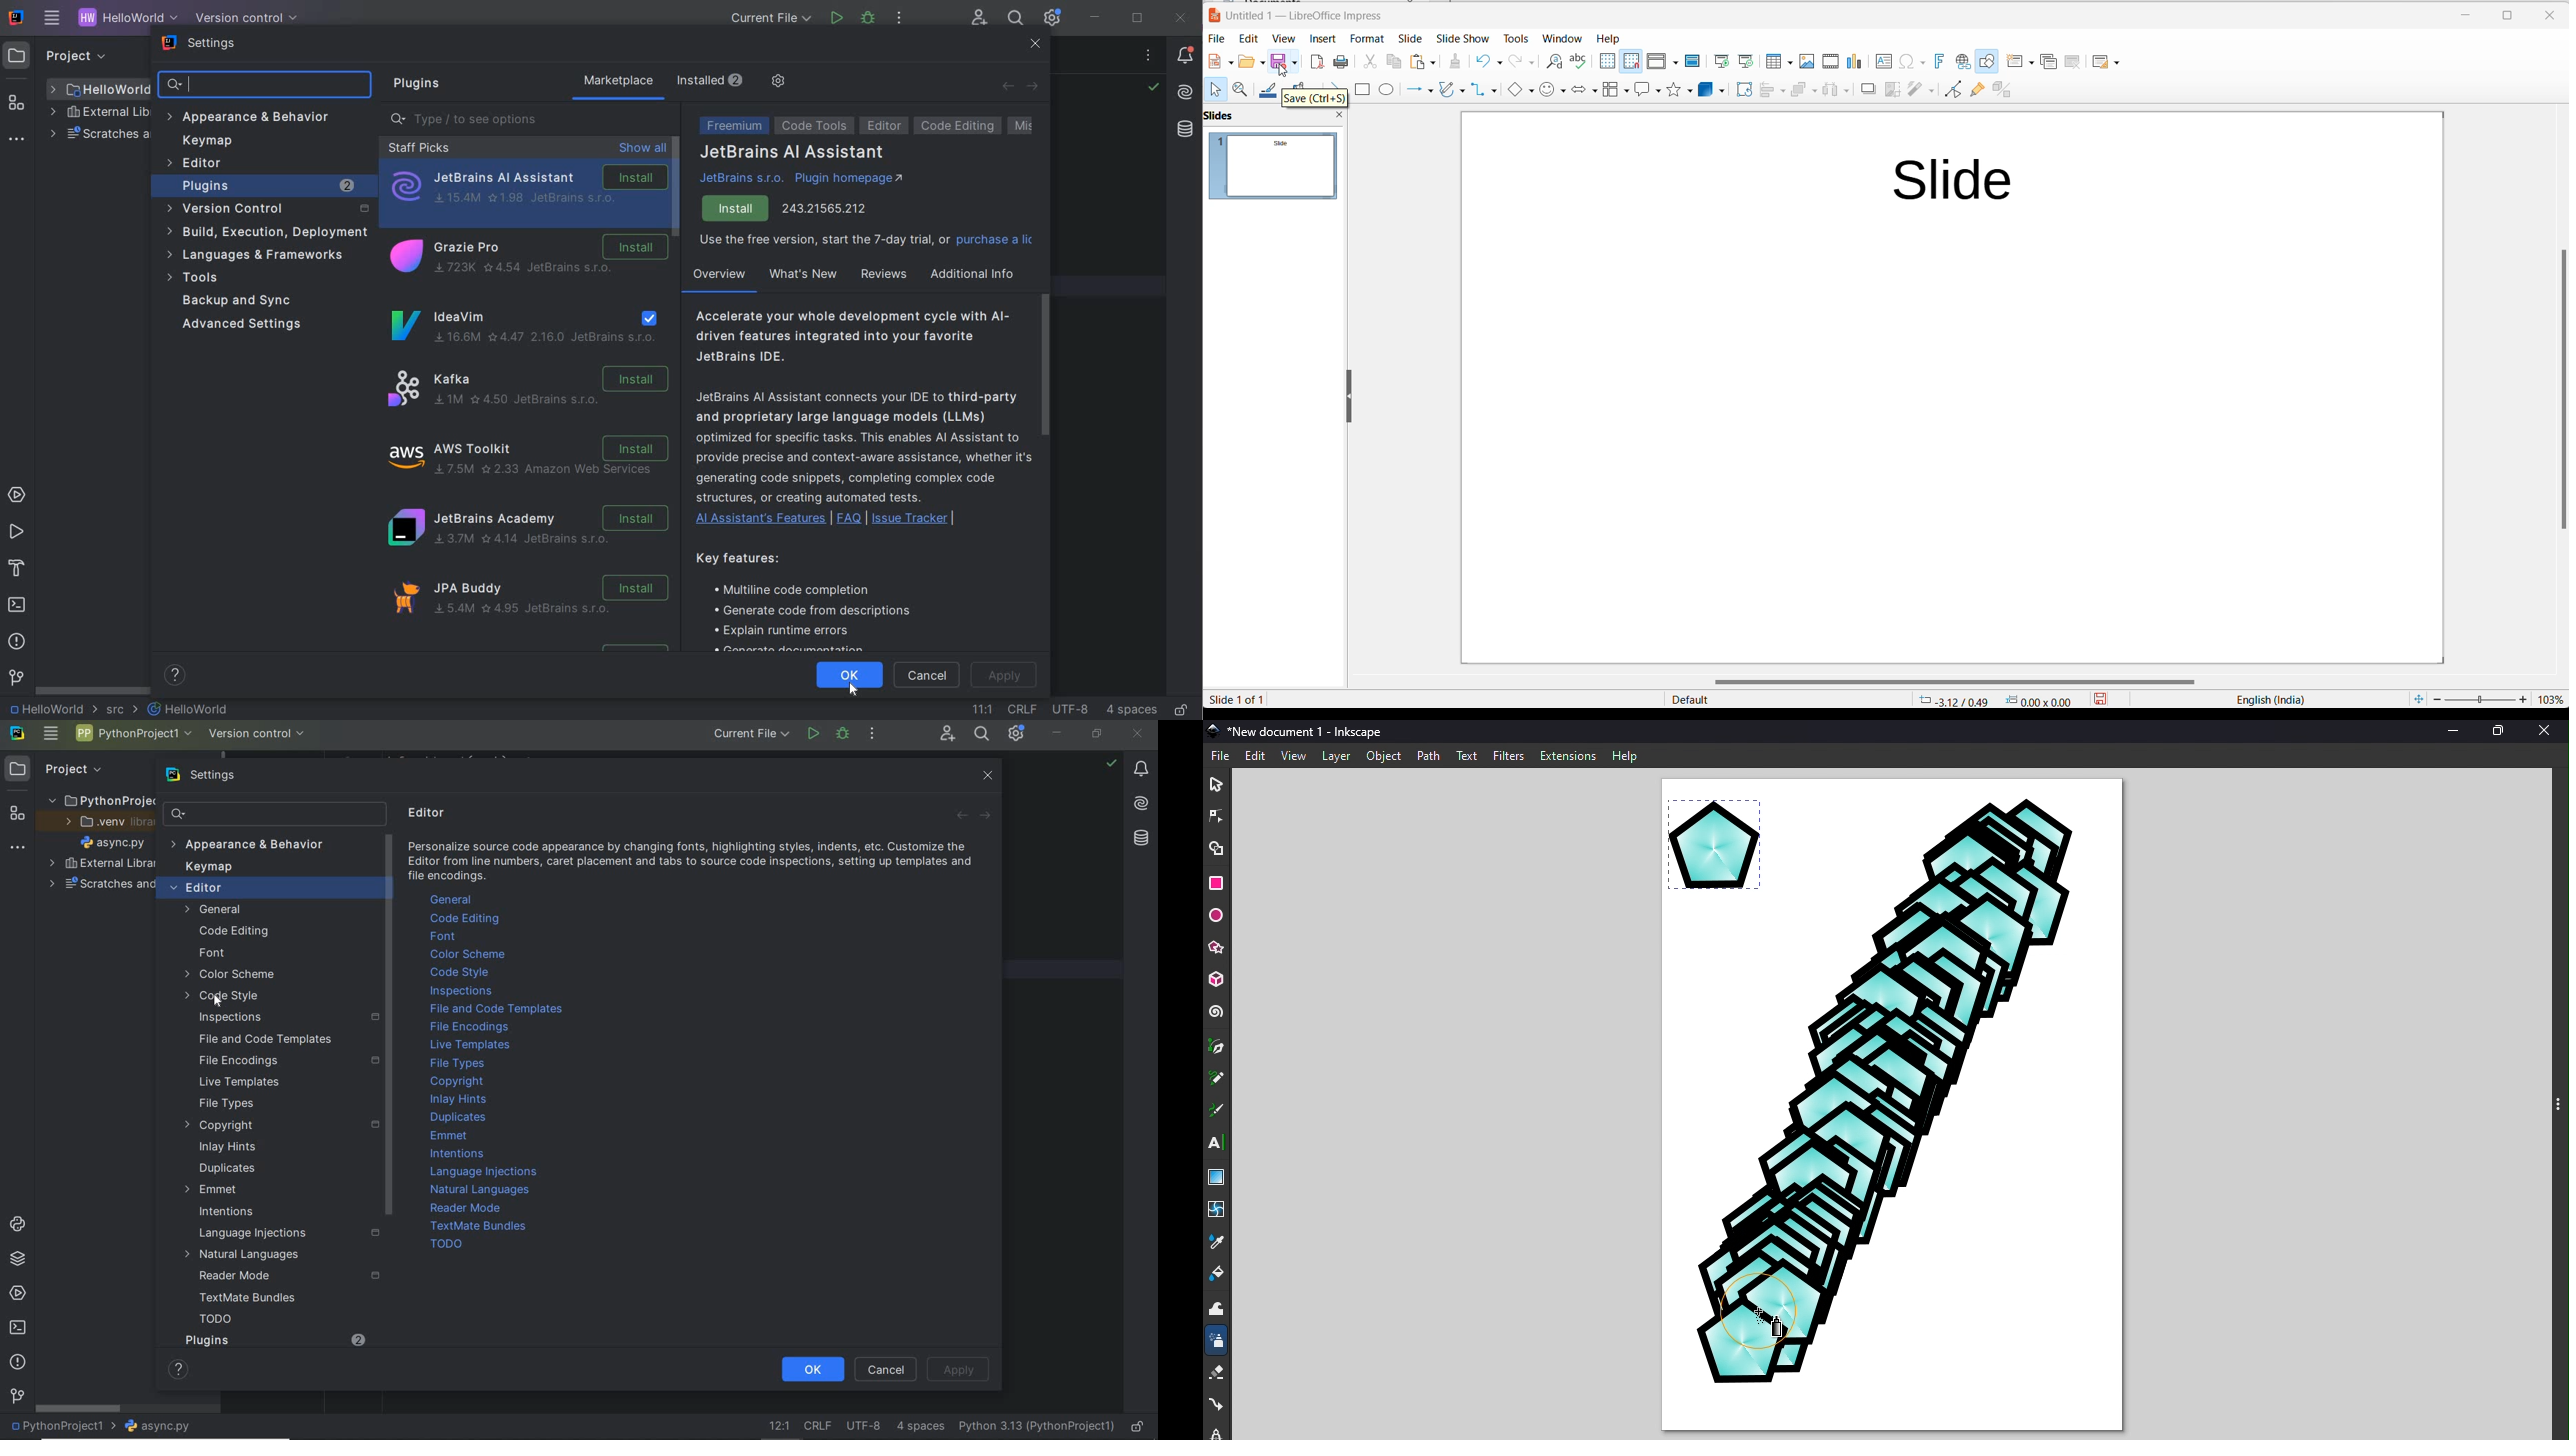 The height and width of the screenshot is (1456, 2576). Describe the element at coordinates (1552, 91) in the screenshot. I see `symbol shapes` at that location.